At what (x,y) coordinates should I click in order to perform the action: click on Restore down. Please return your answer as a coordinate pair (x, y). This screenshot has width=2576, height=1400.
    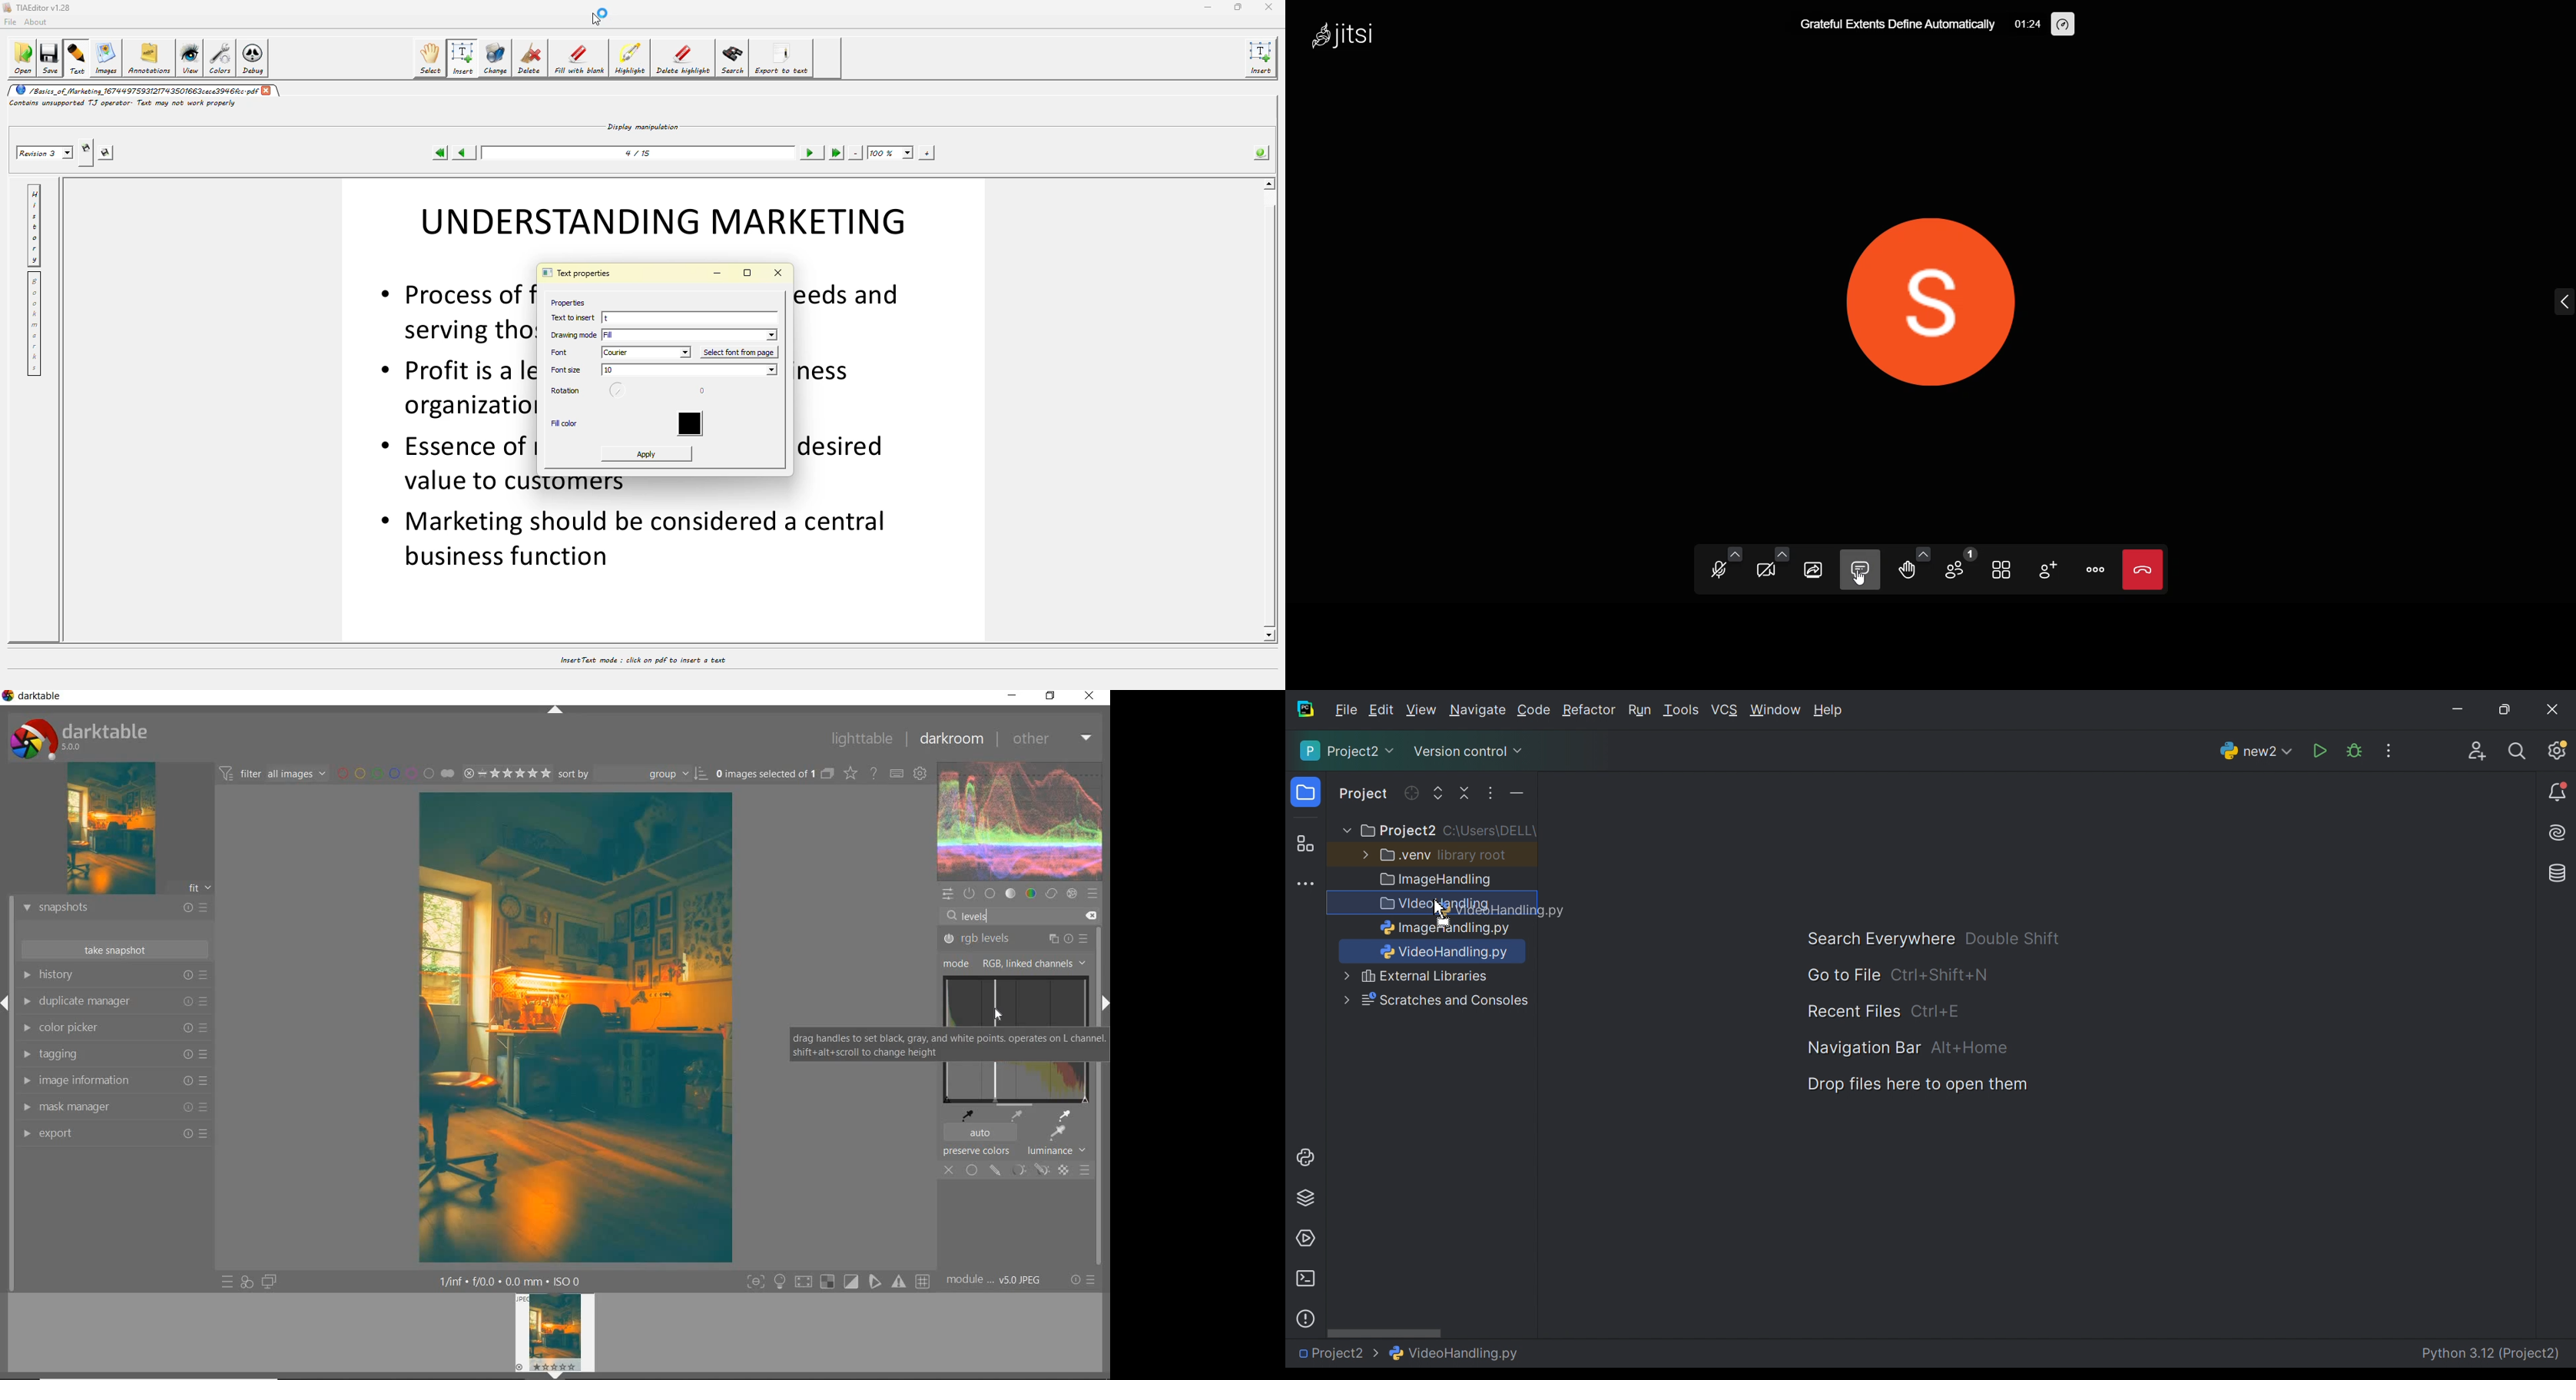
    Looking at the image, I should click on (2503, 711).